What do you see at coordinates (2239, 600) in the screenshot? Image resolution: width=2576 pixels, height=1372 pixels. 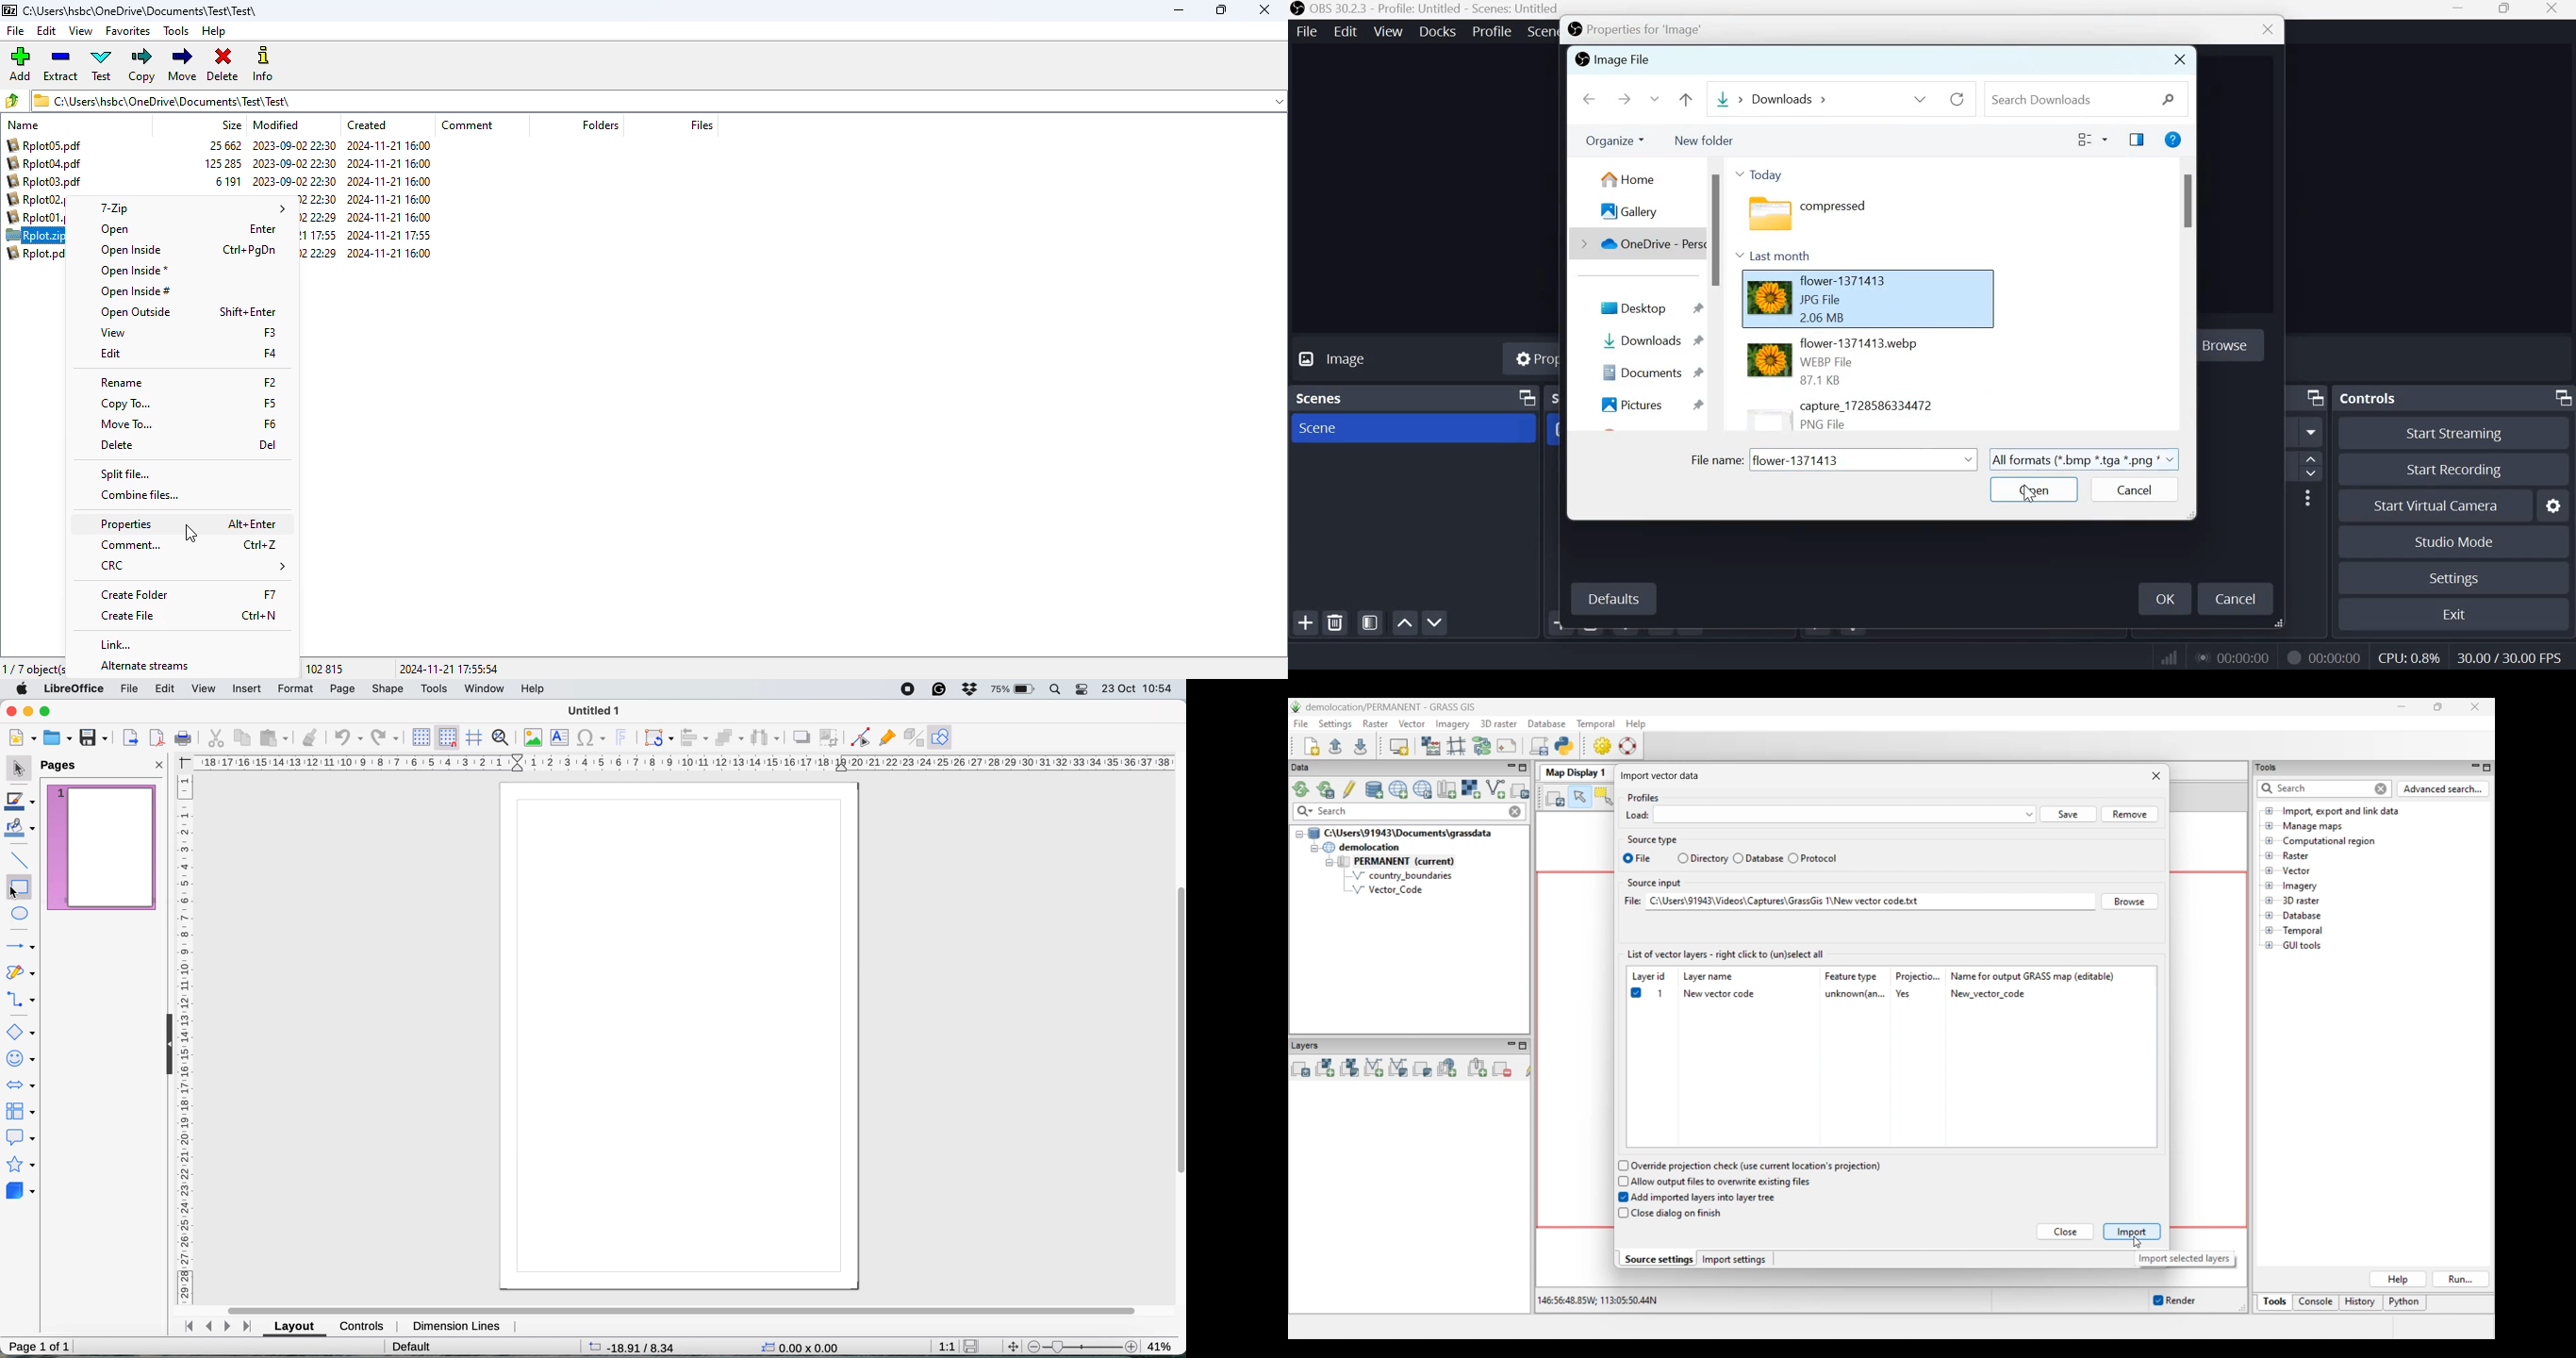 I see `Cancel` at bounding box center [2239, 600].